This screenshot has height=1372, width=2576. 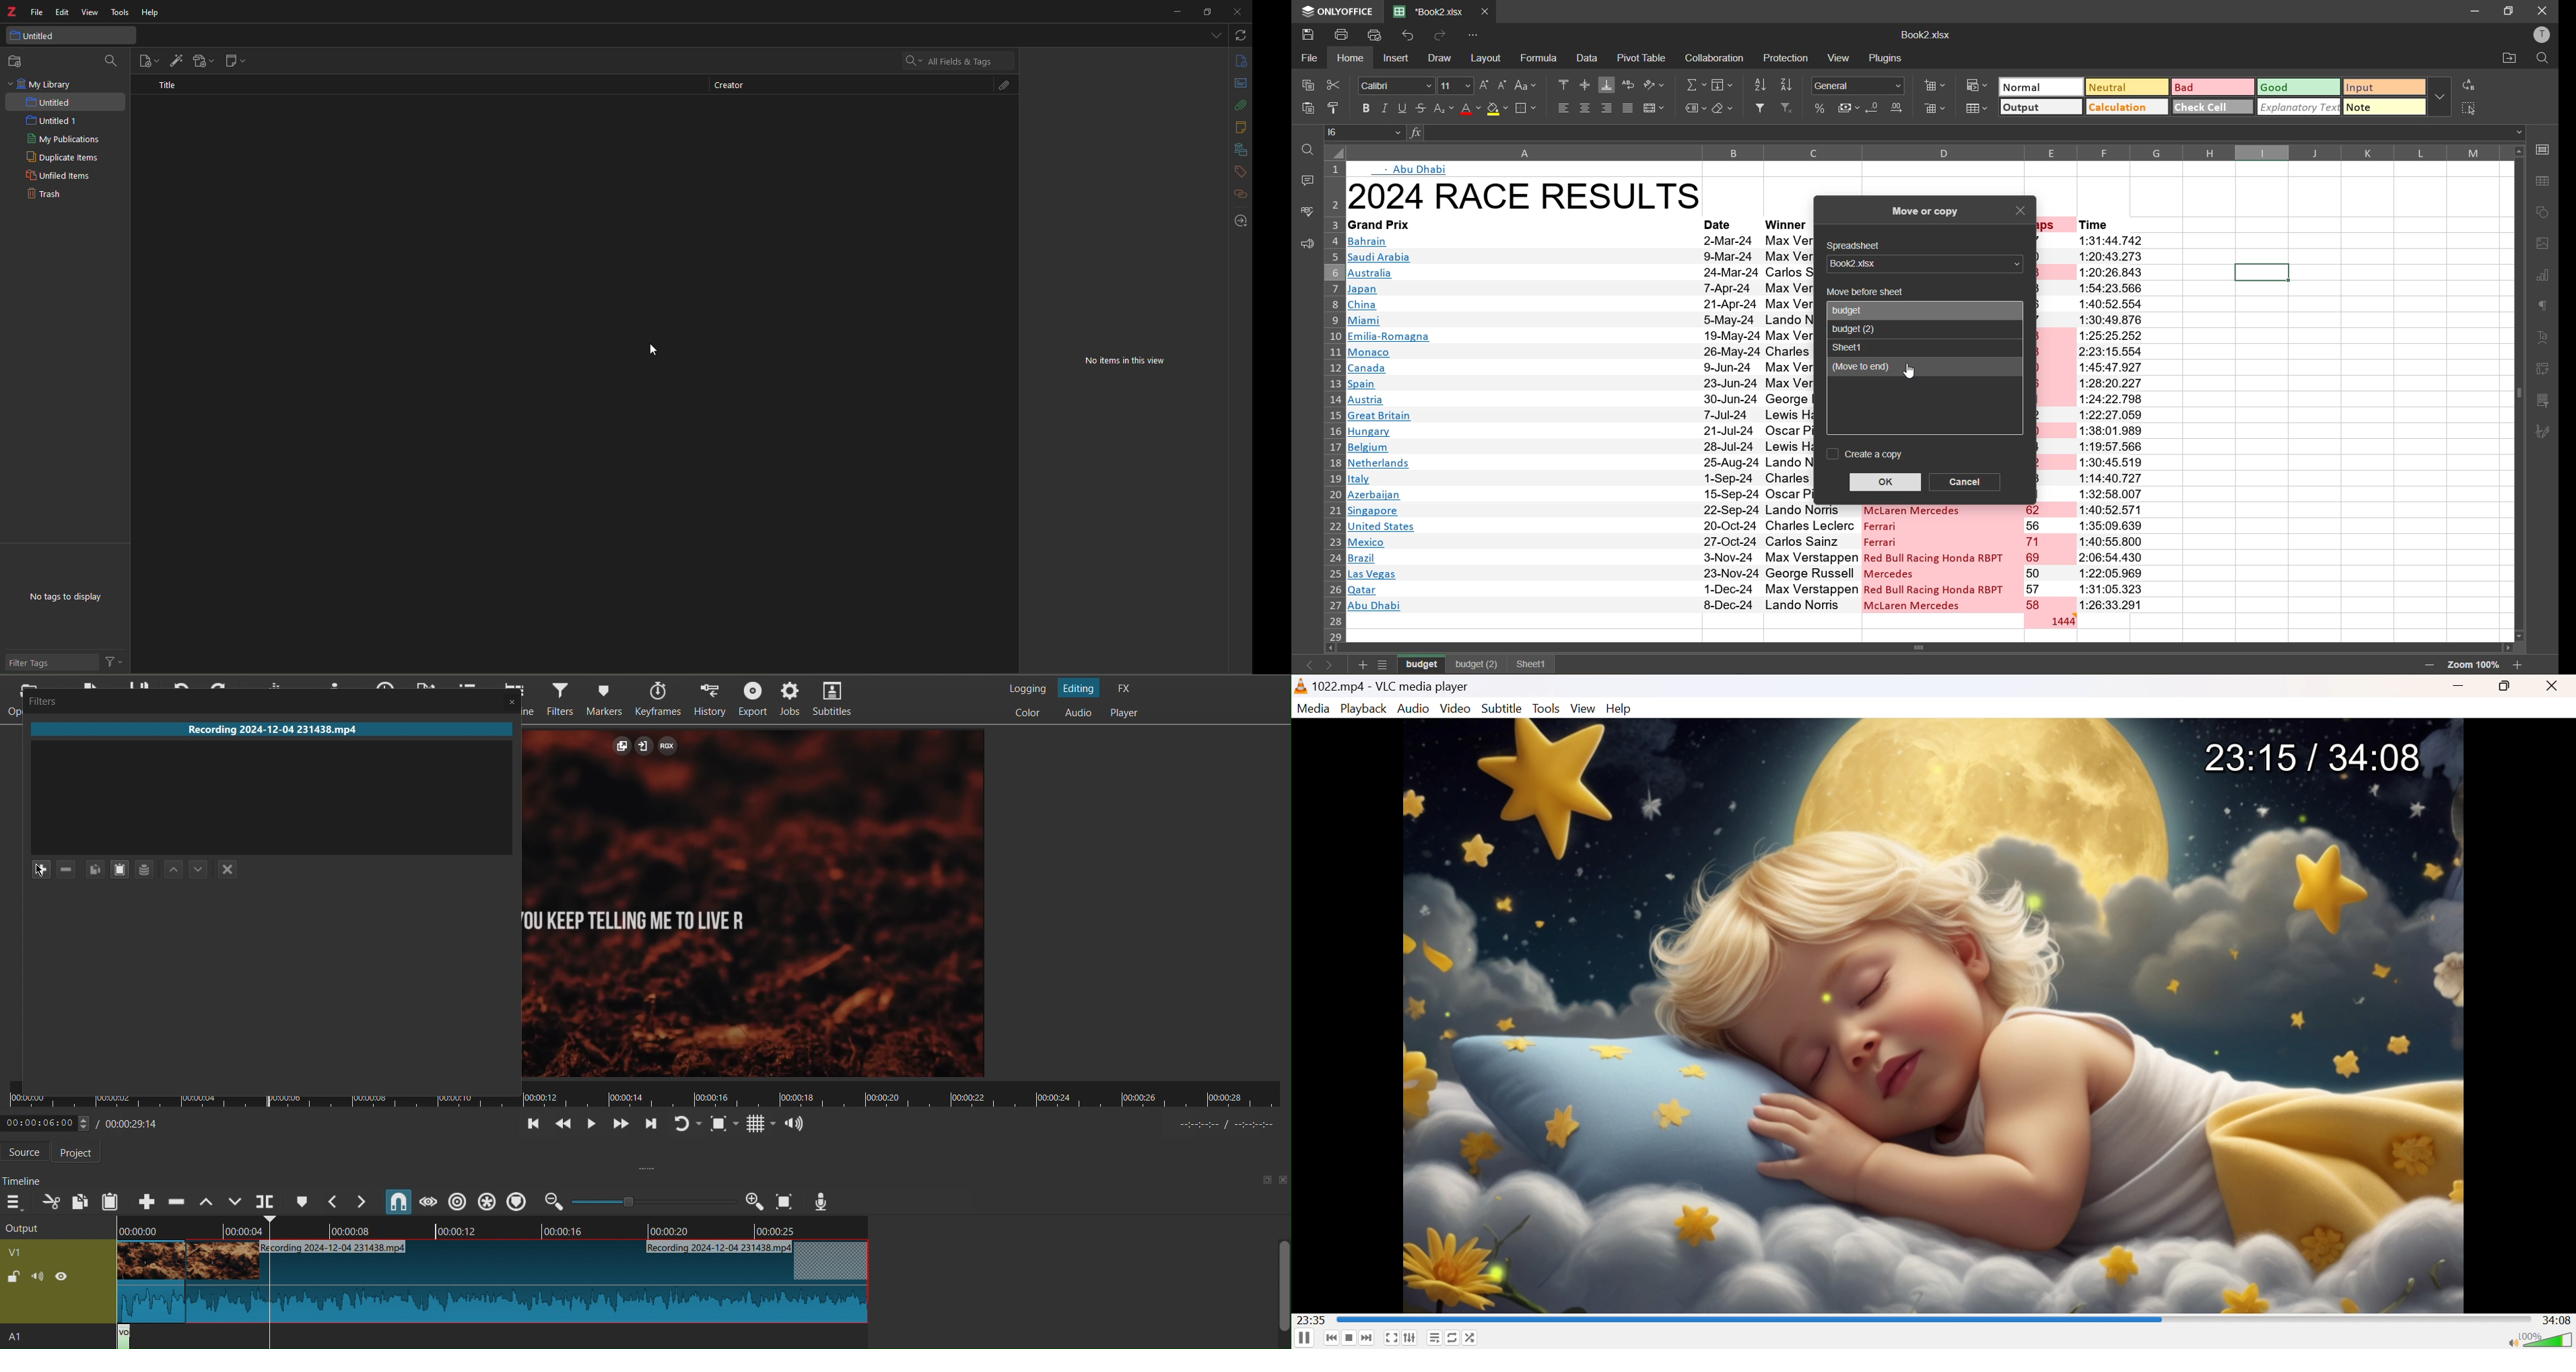 What do you see at coordinates (1905, 368) in the screenshot?
I see `move to end` at bounding box center [1905, 368].